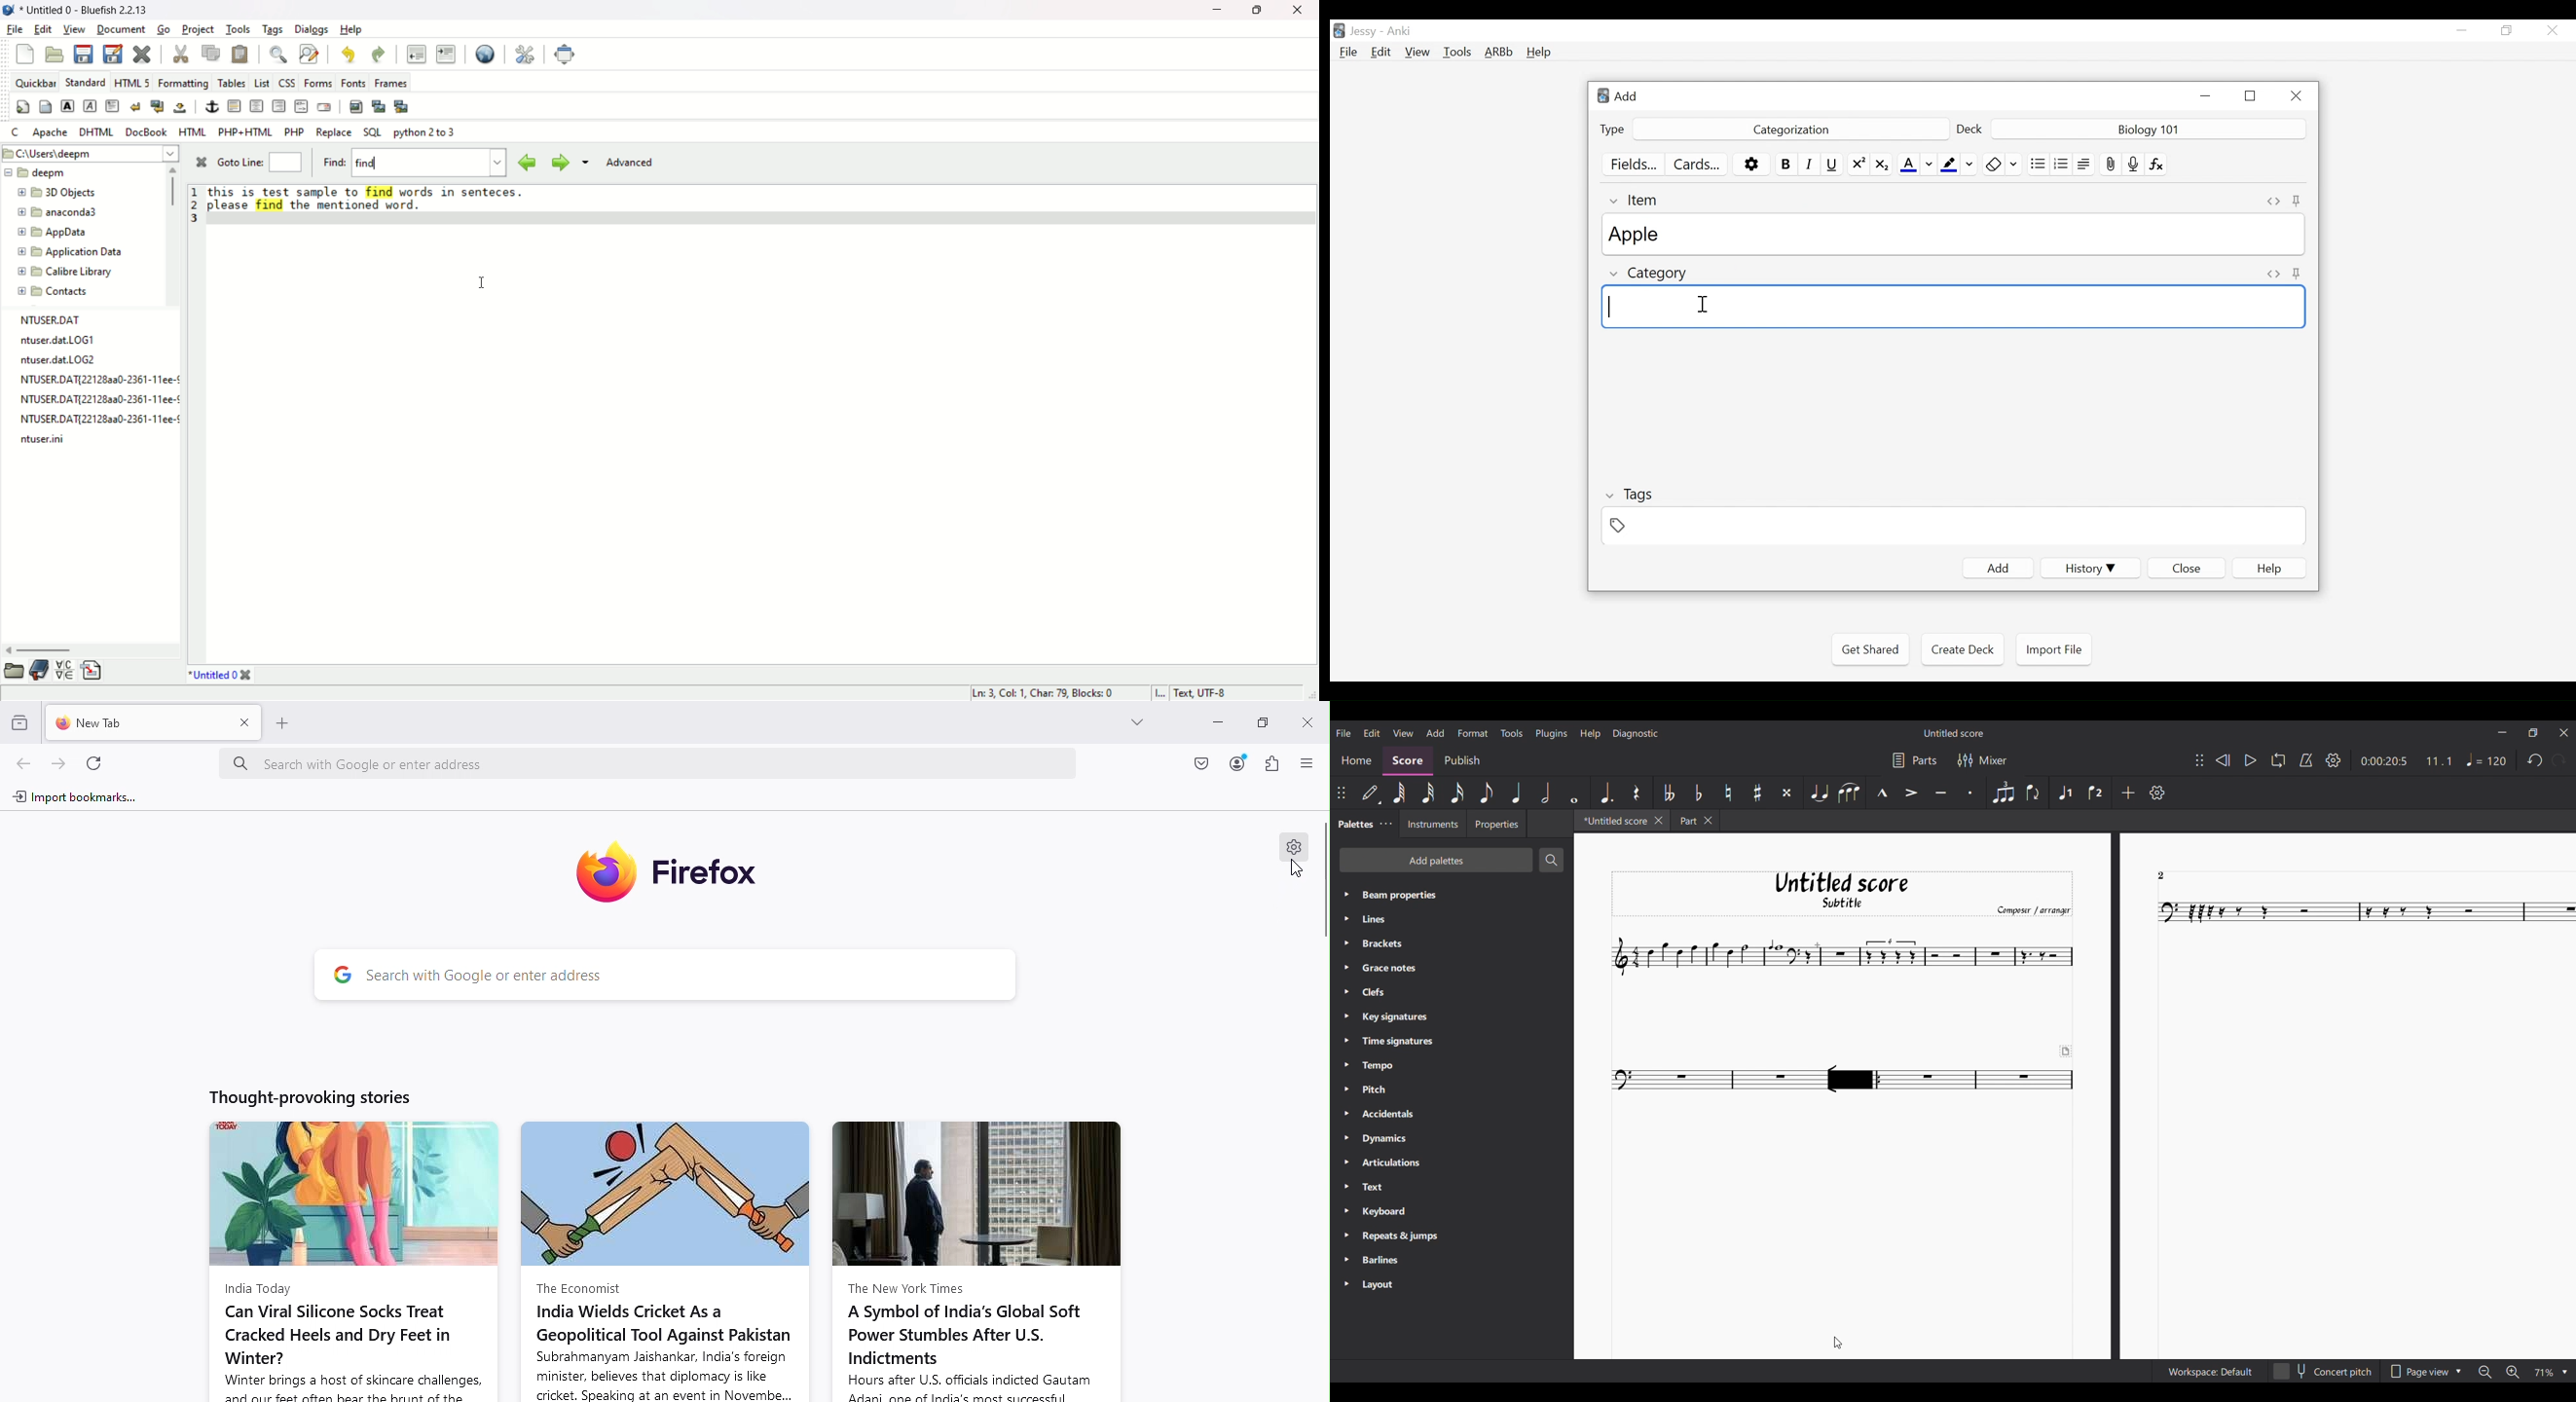 The image size is (2576, 1428). I want to click on Change position of toolbar, so click(2200, 760).